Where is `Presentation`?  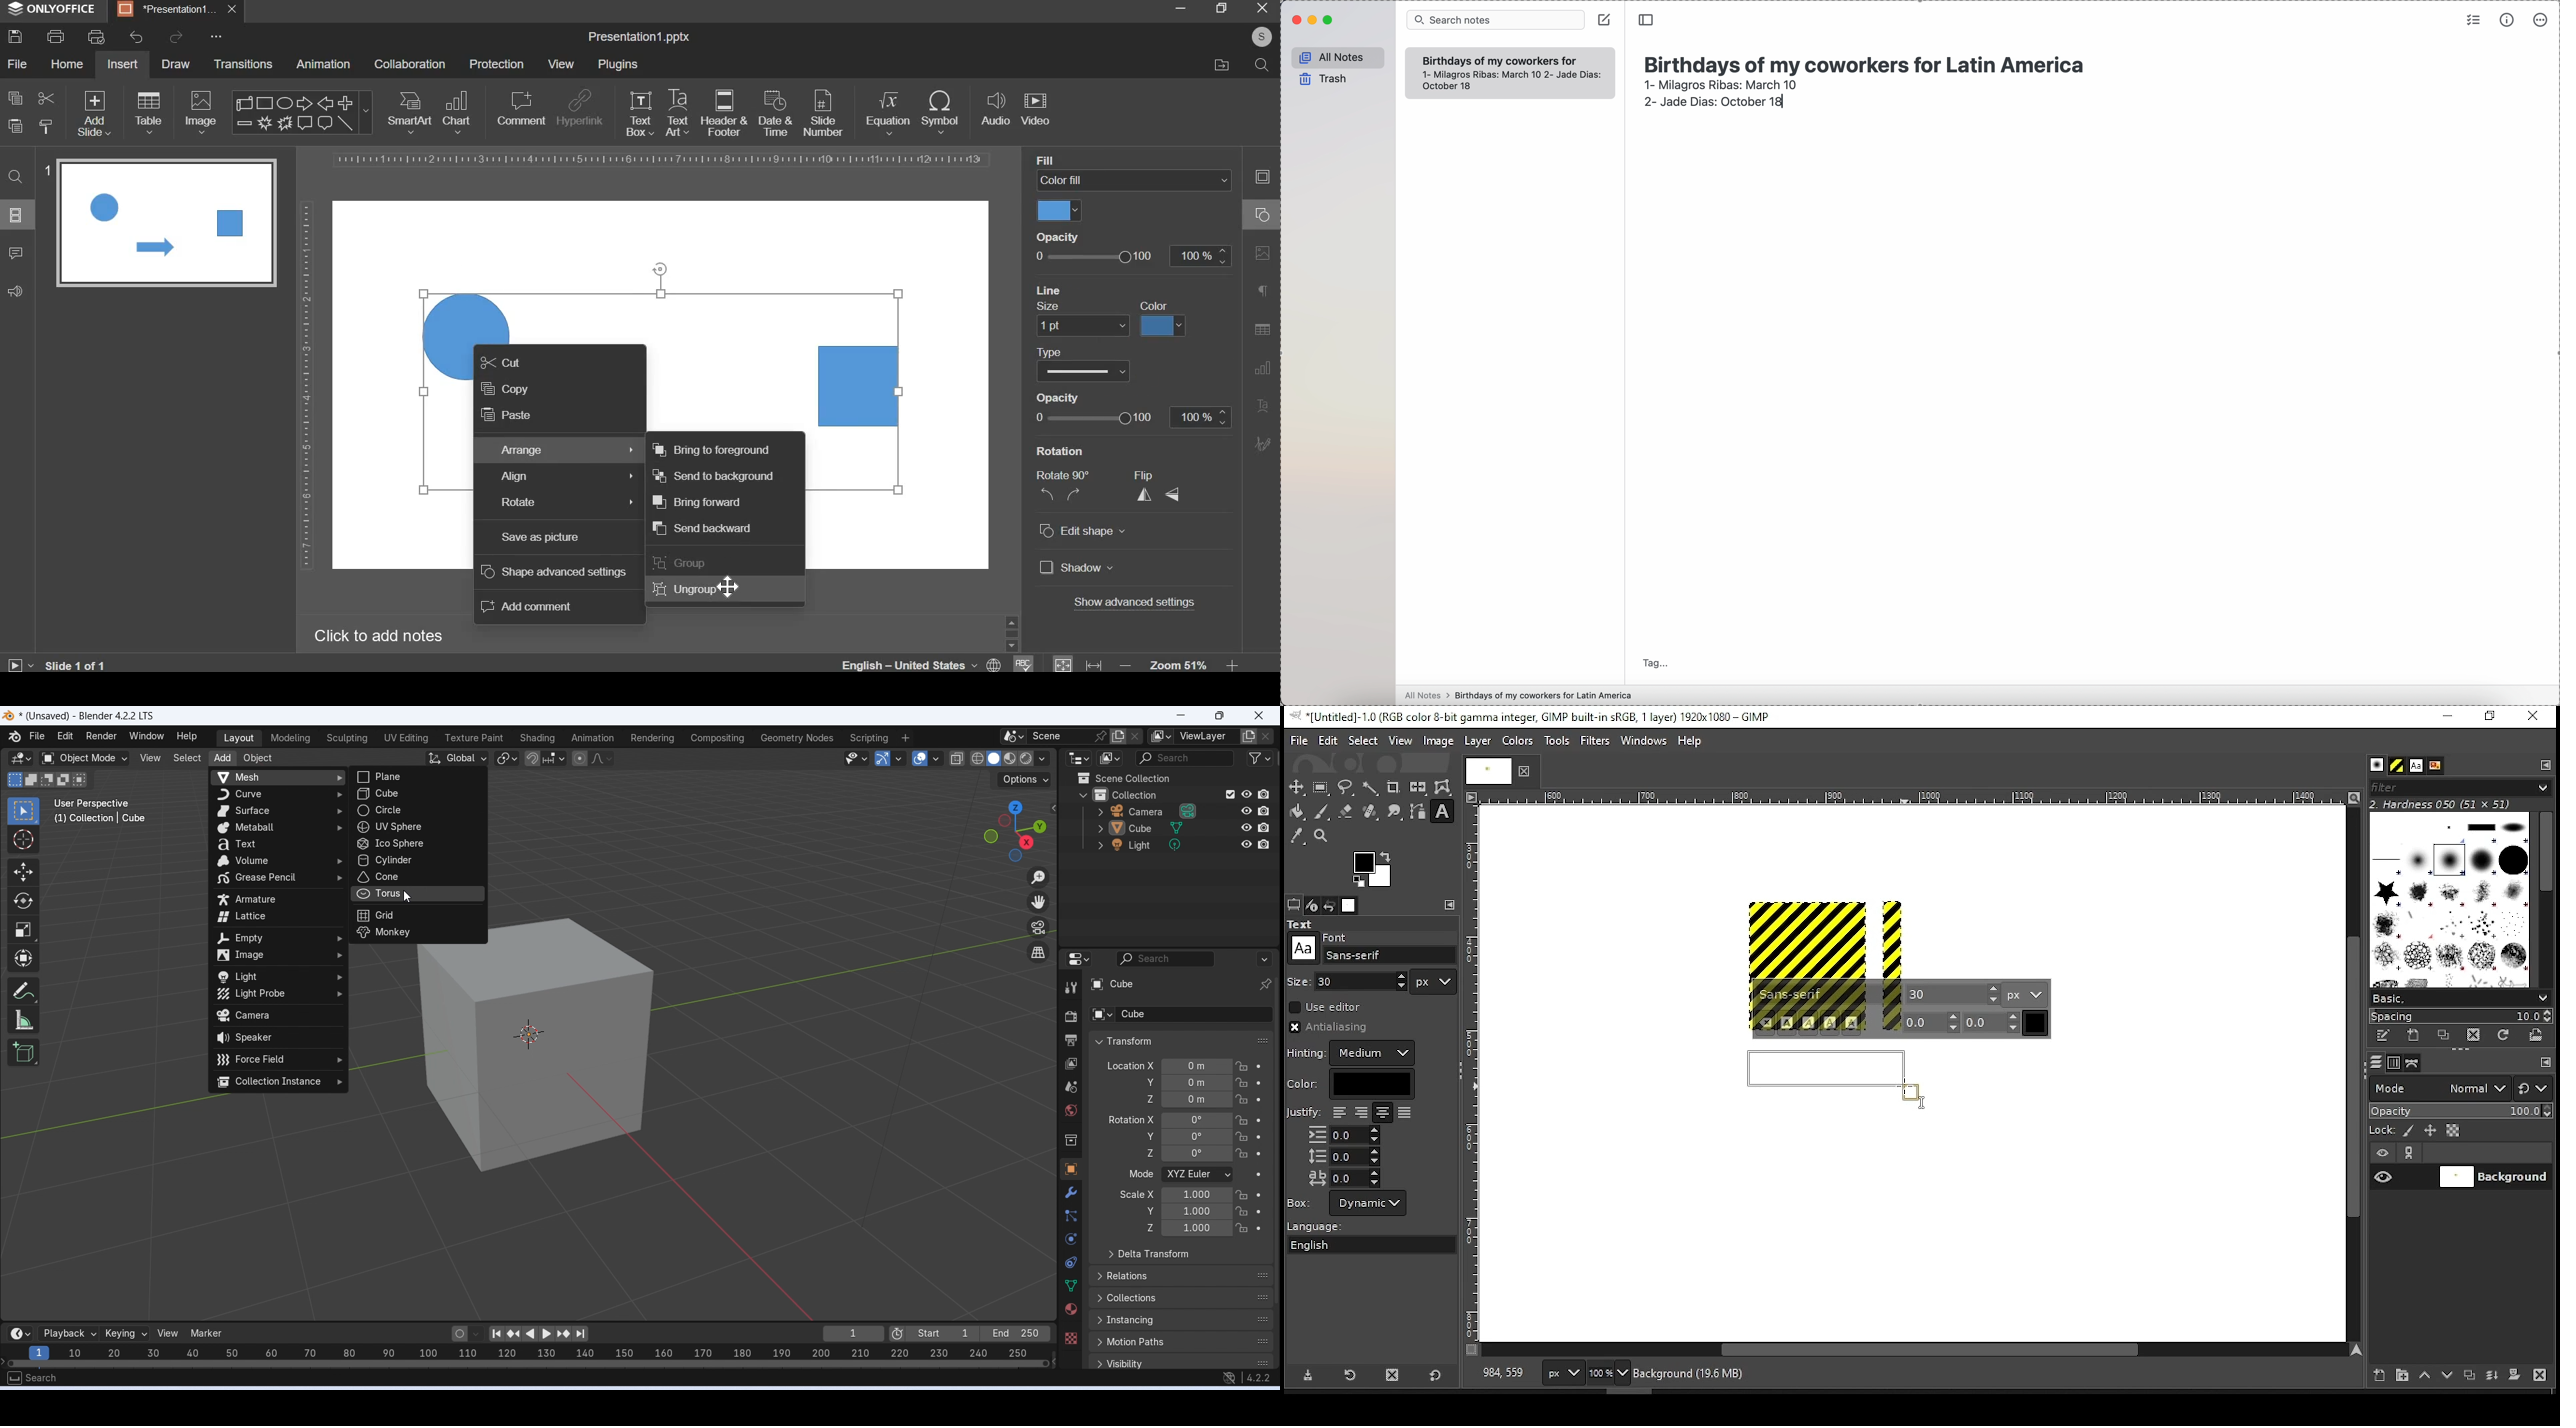
Presentation is located at coordinates (168, 10).